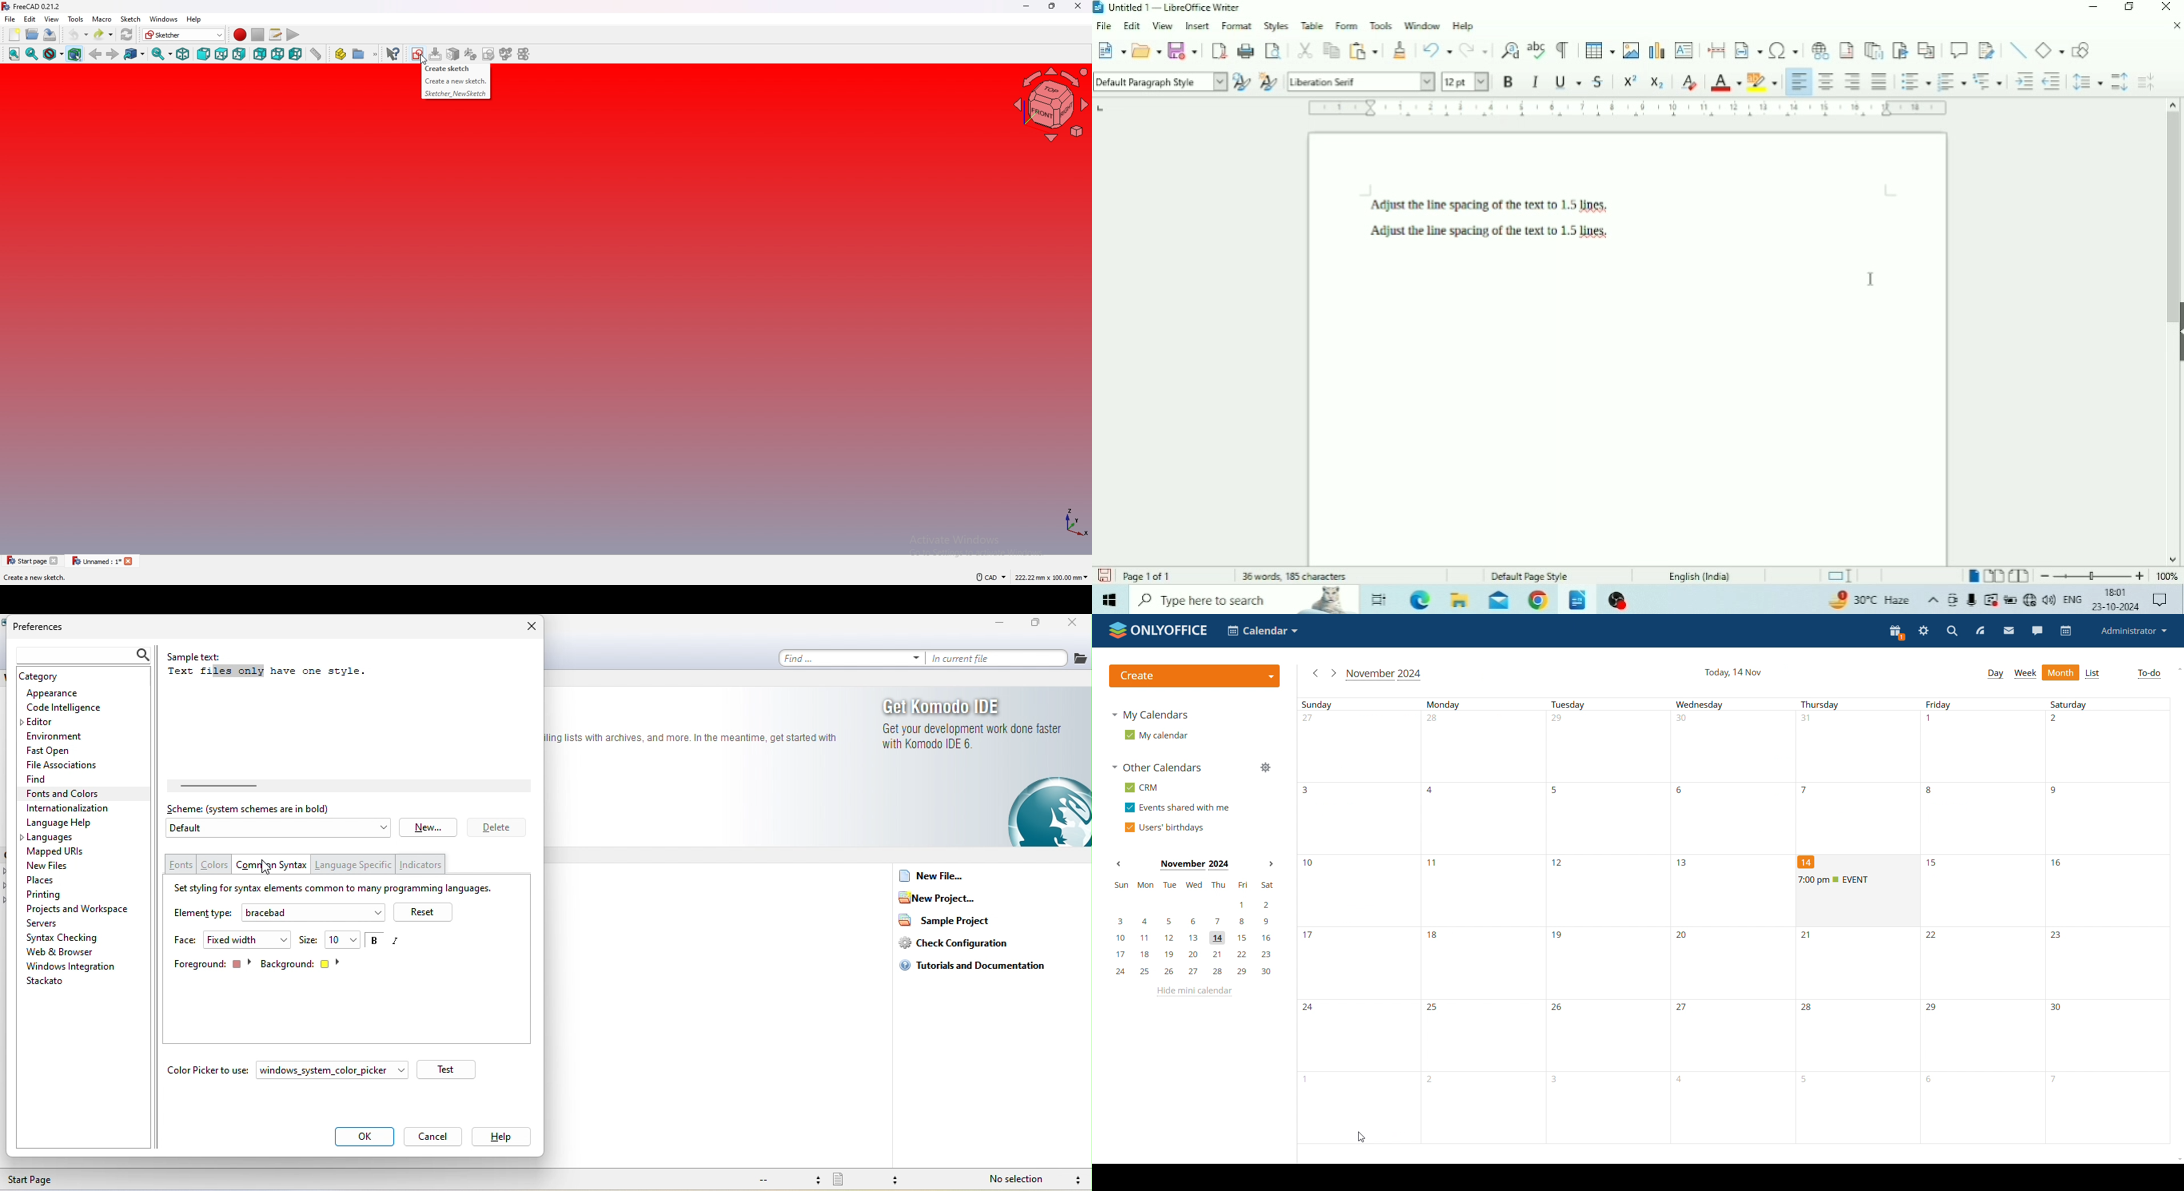 The width and height of the screenshot is (2184, 1204). I want to click on Language, so click(2073, 599).